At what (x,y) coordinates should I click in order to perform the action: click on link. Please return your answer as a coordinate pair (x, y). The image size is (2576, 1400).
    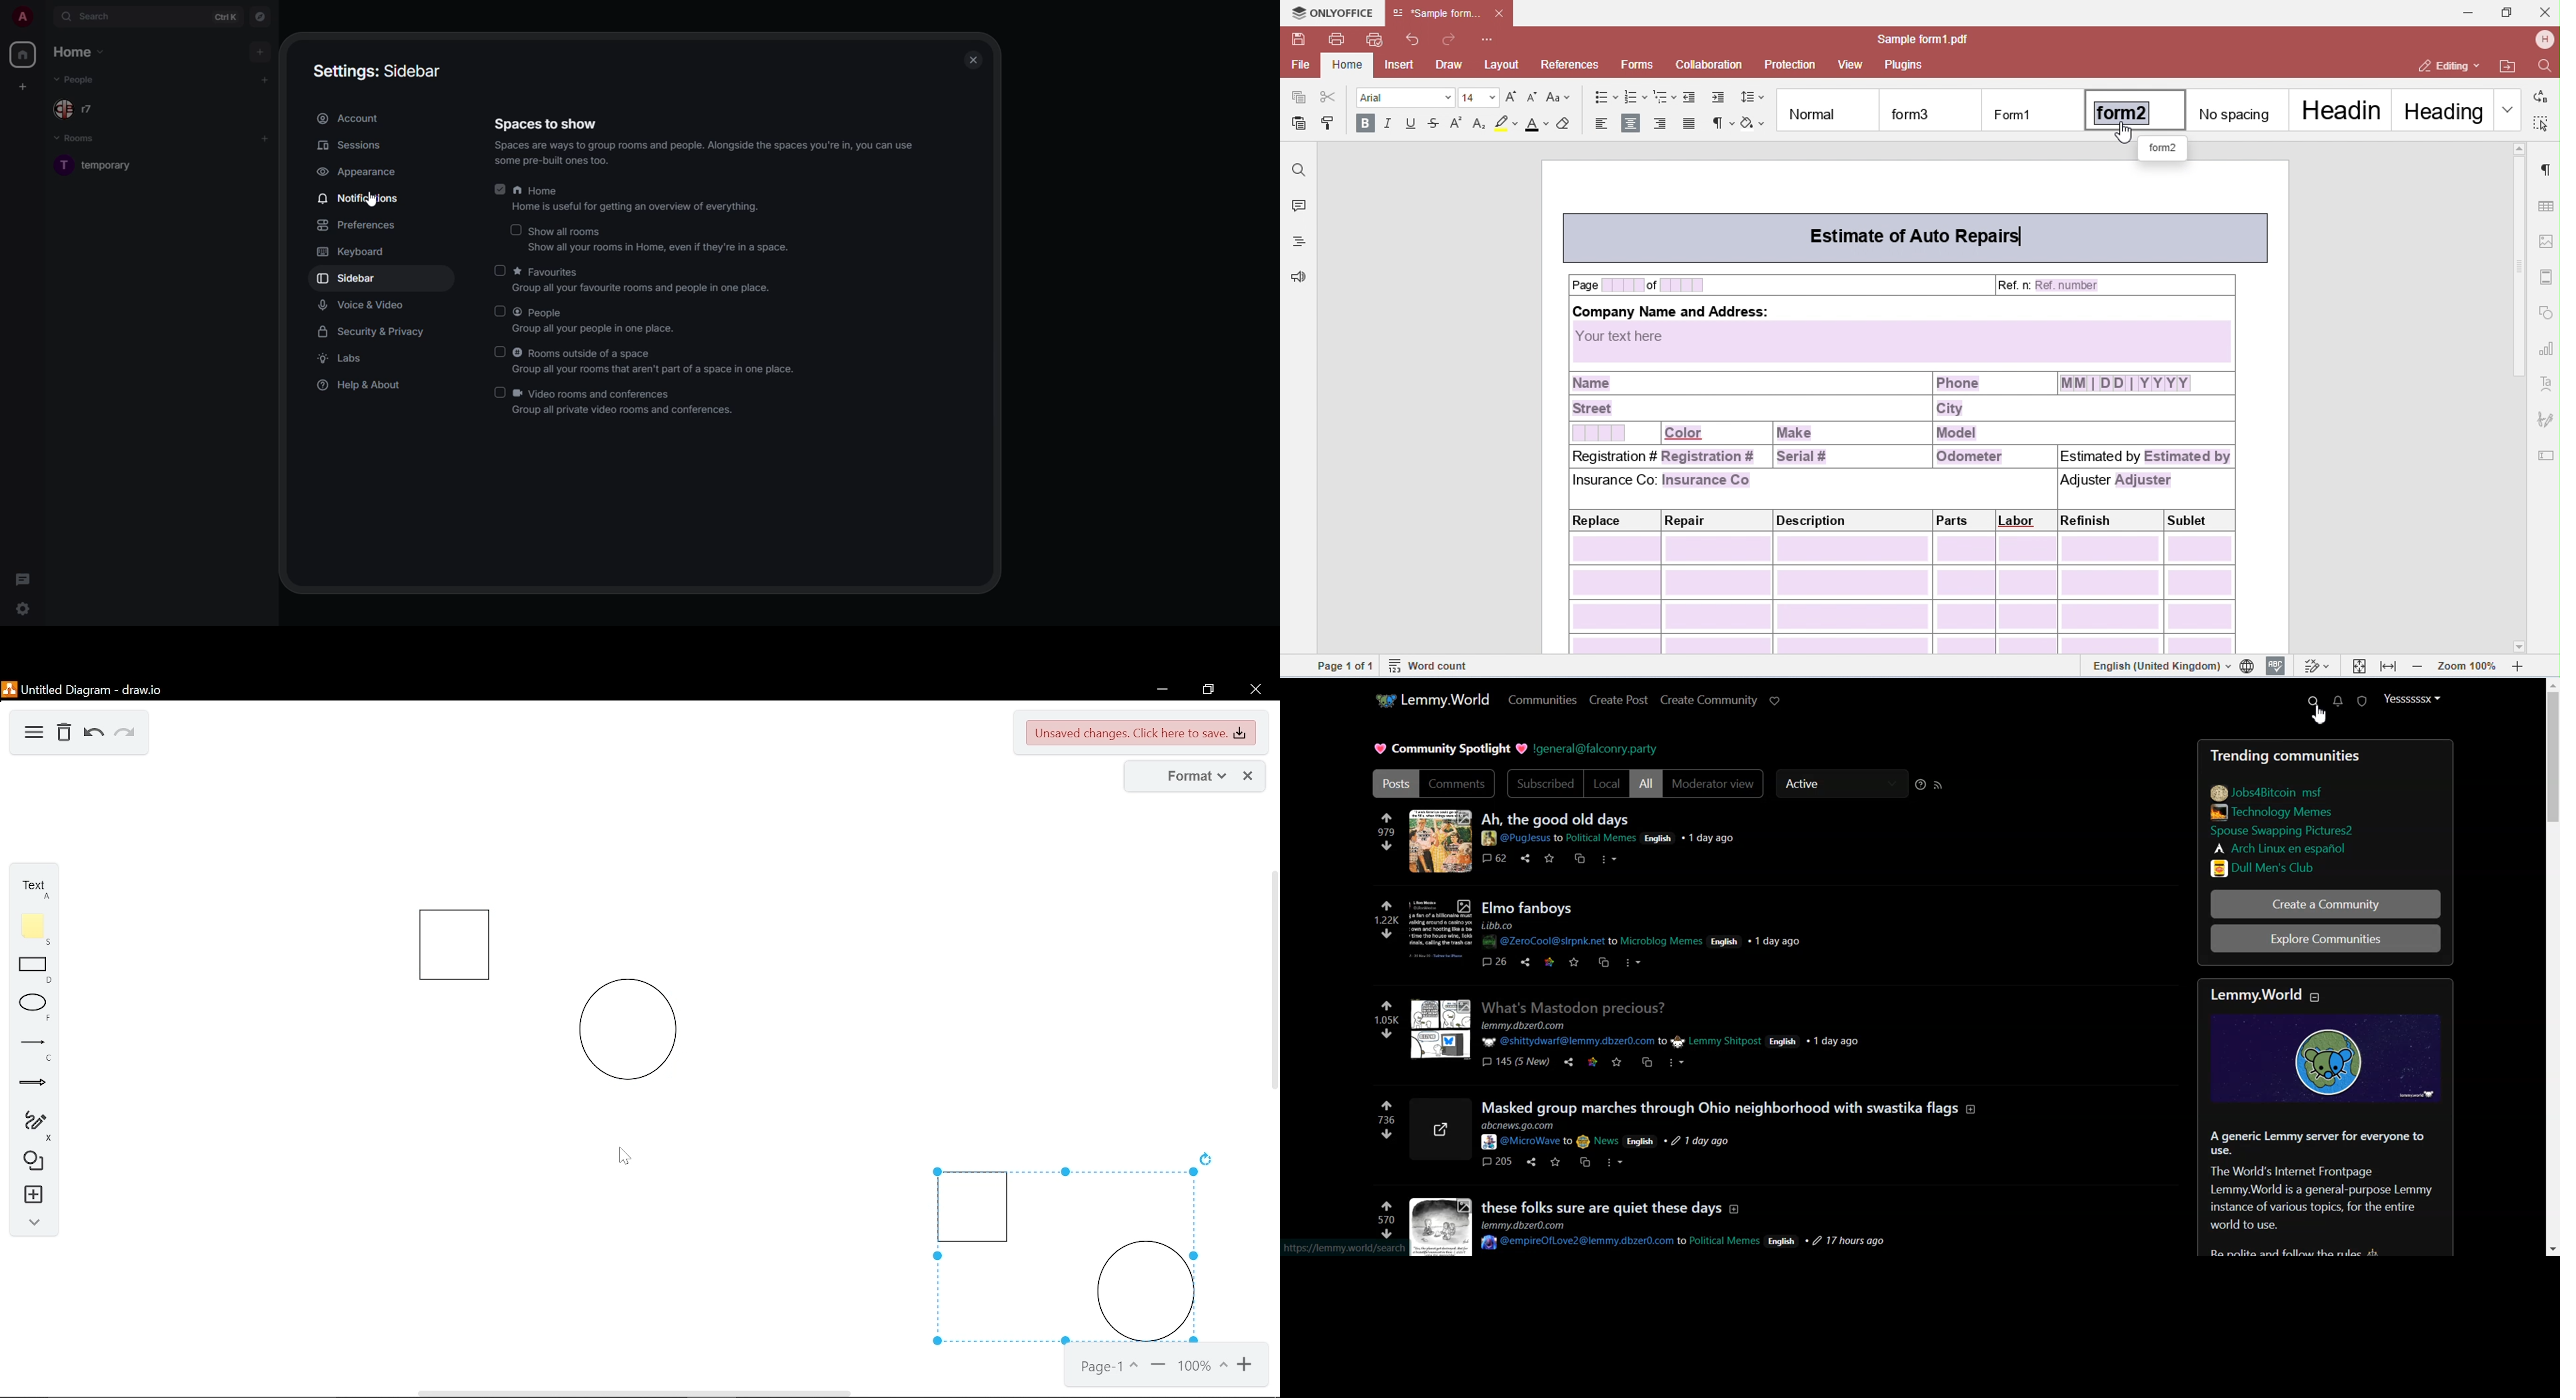
    Looking at the image, I should click on (1441, 841).